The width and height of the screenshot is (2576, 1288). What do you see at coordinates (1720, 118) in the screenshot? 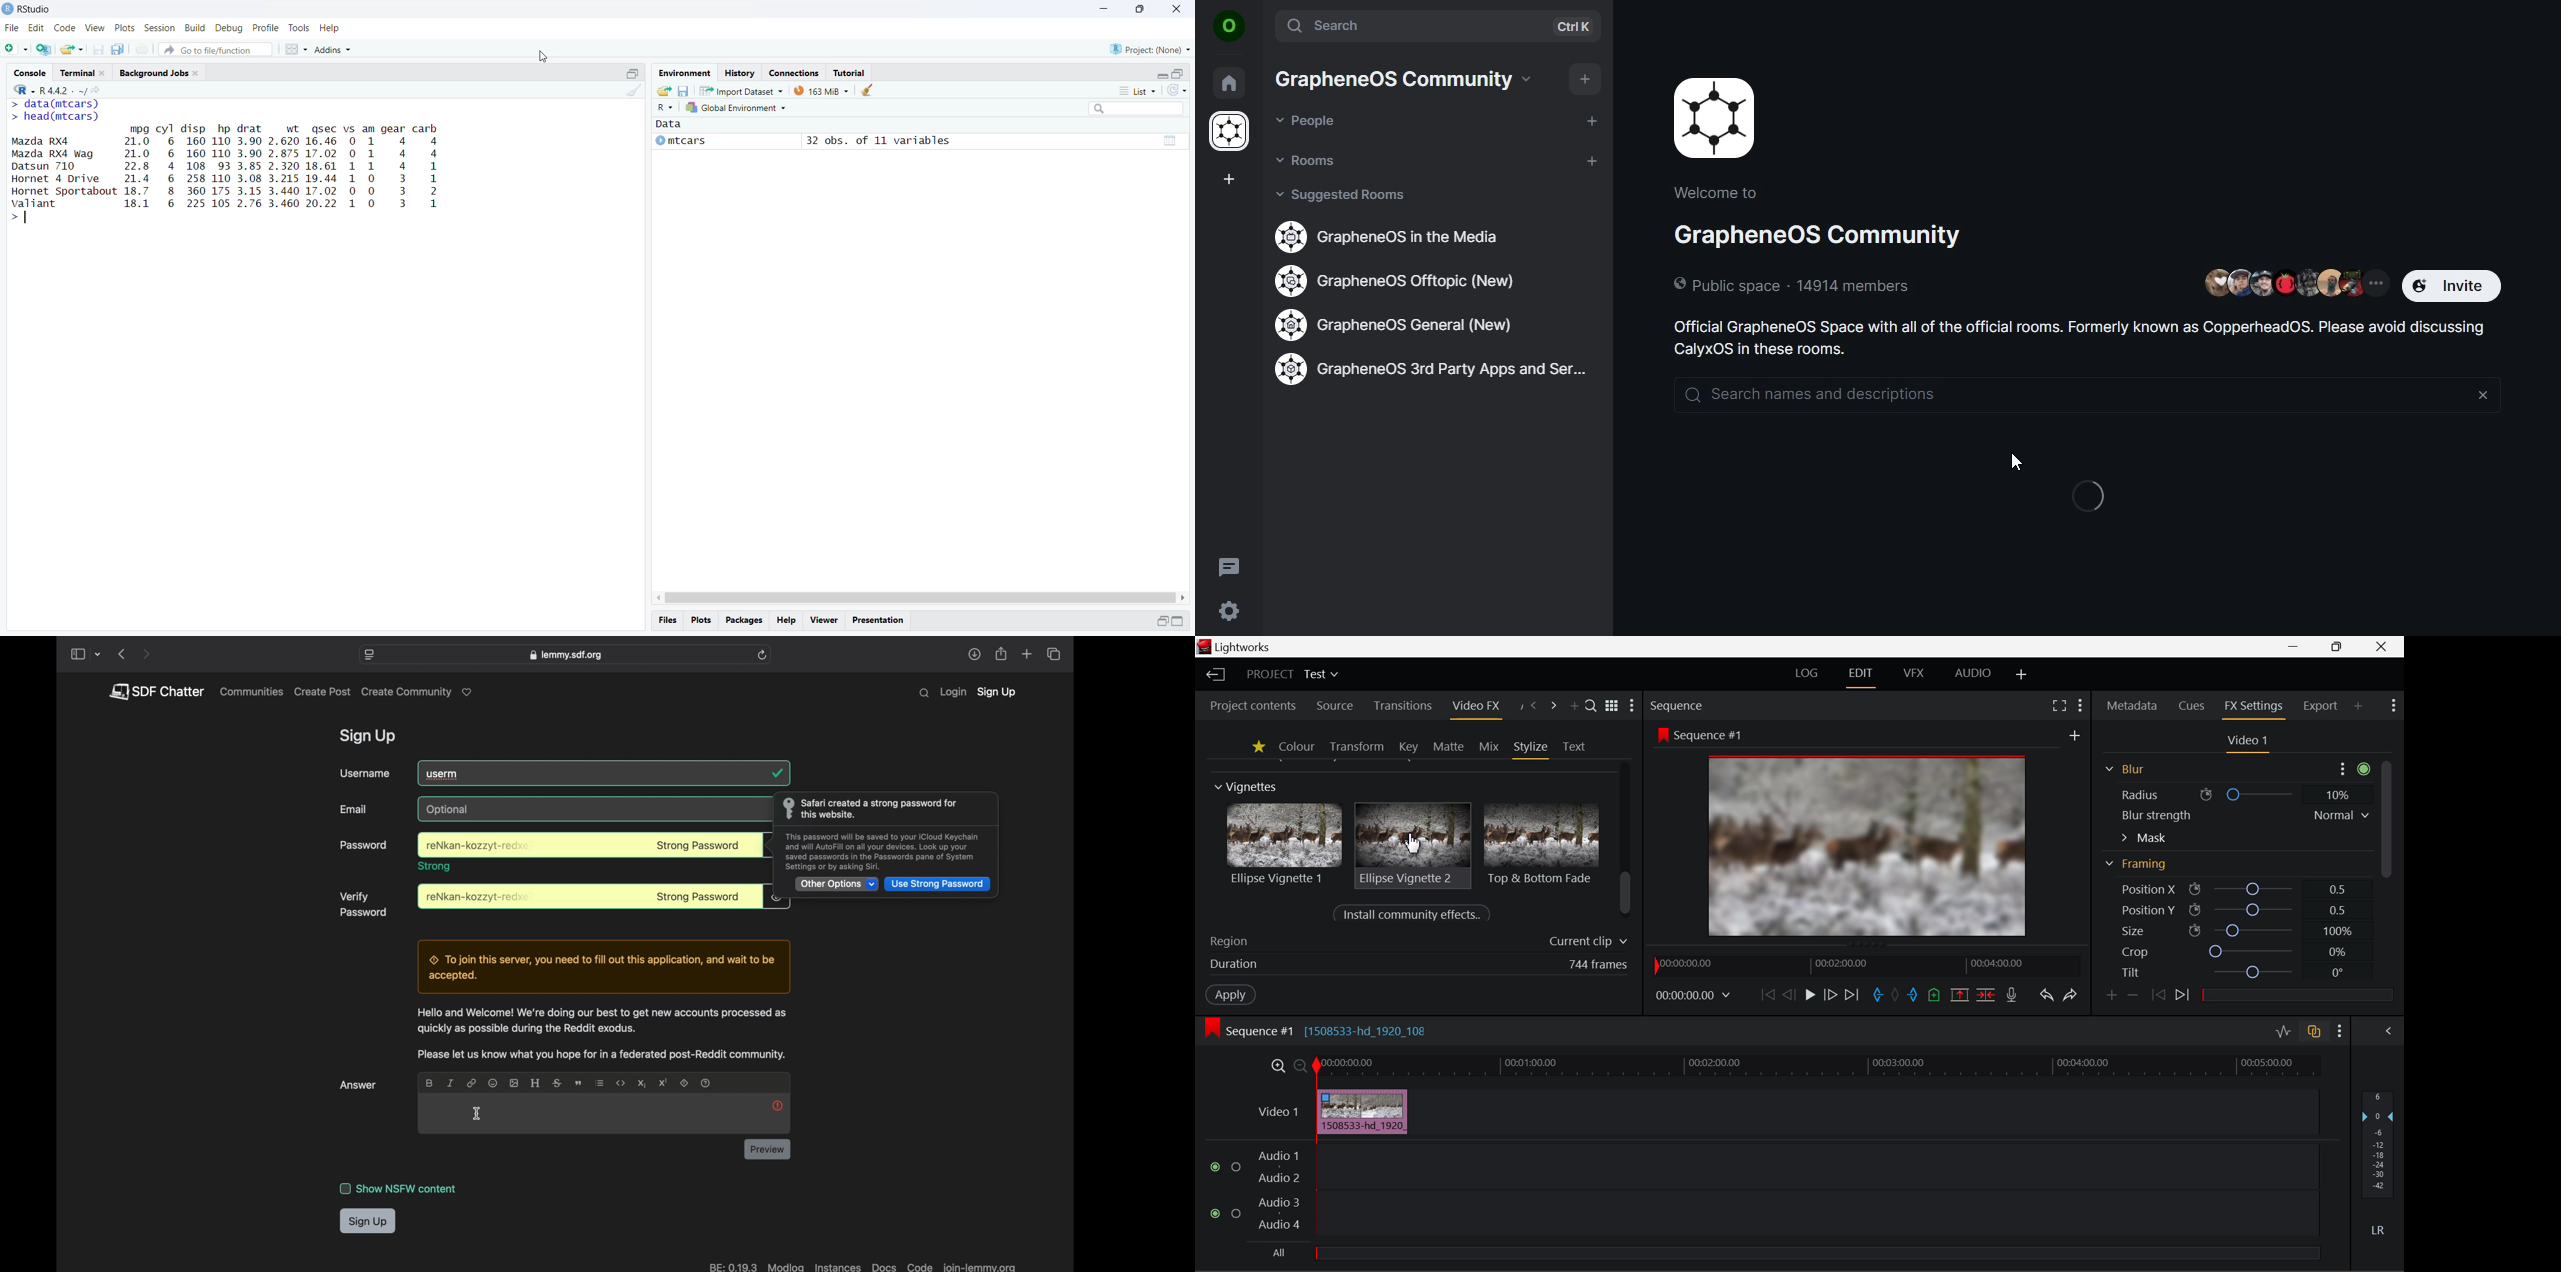
I see `icon` at bounding box center [1720, 118].